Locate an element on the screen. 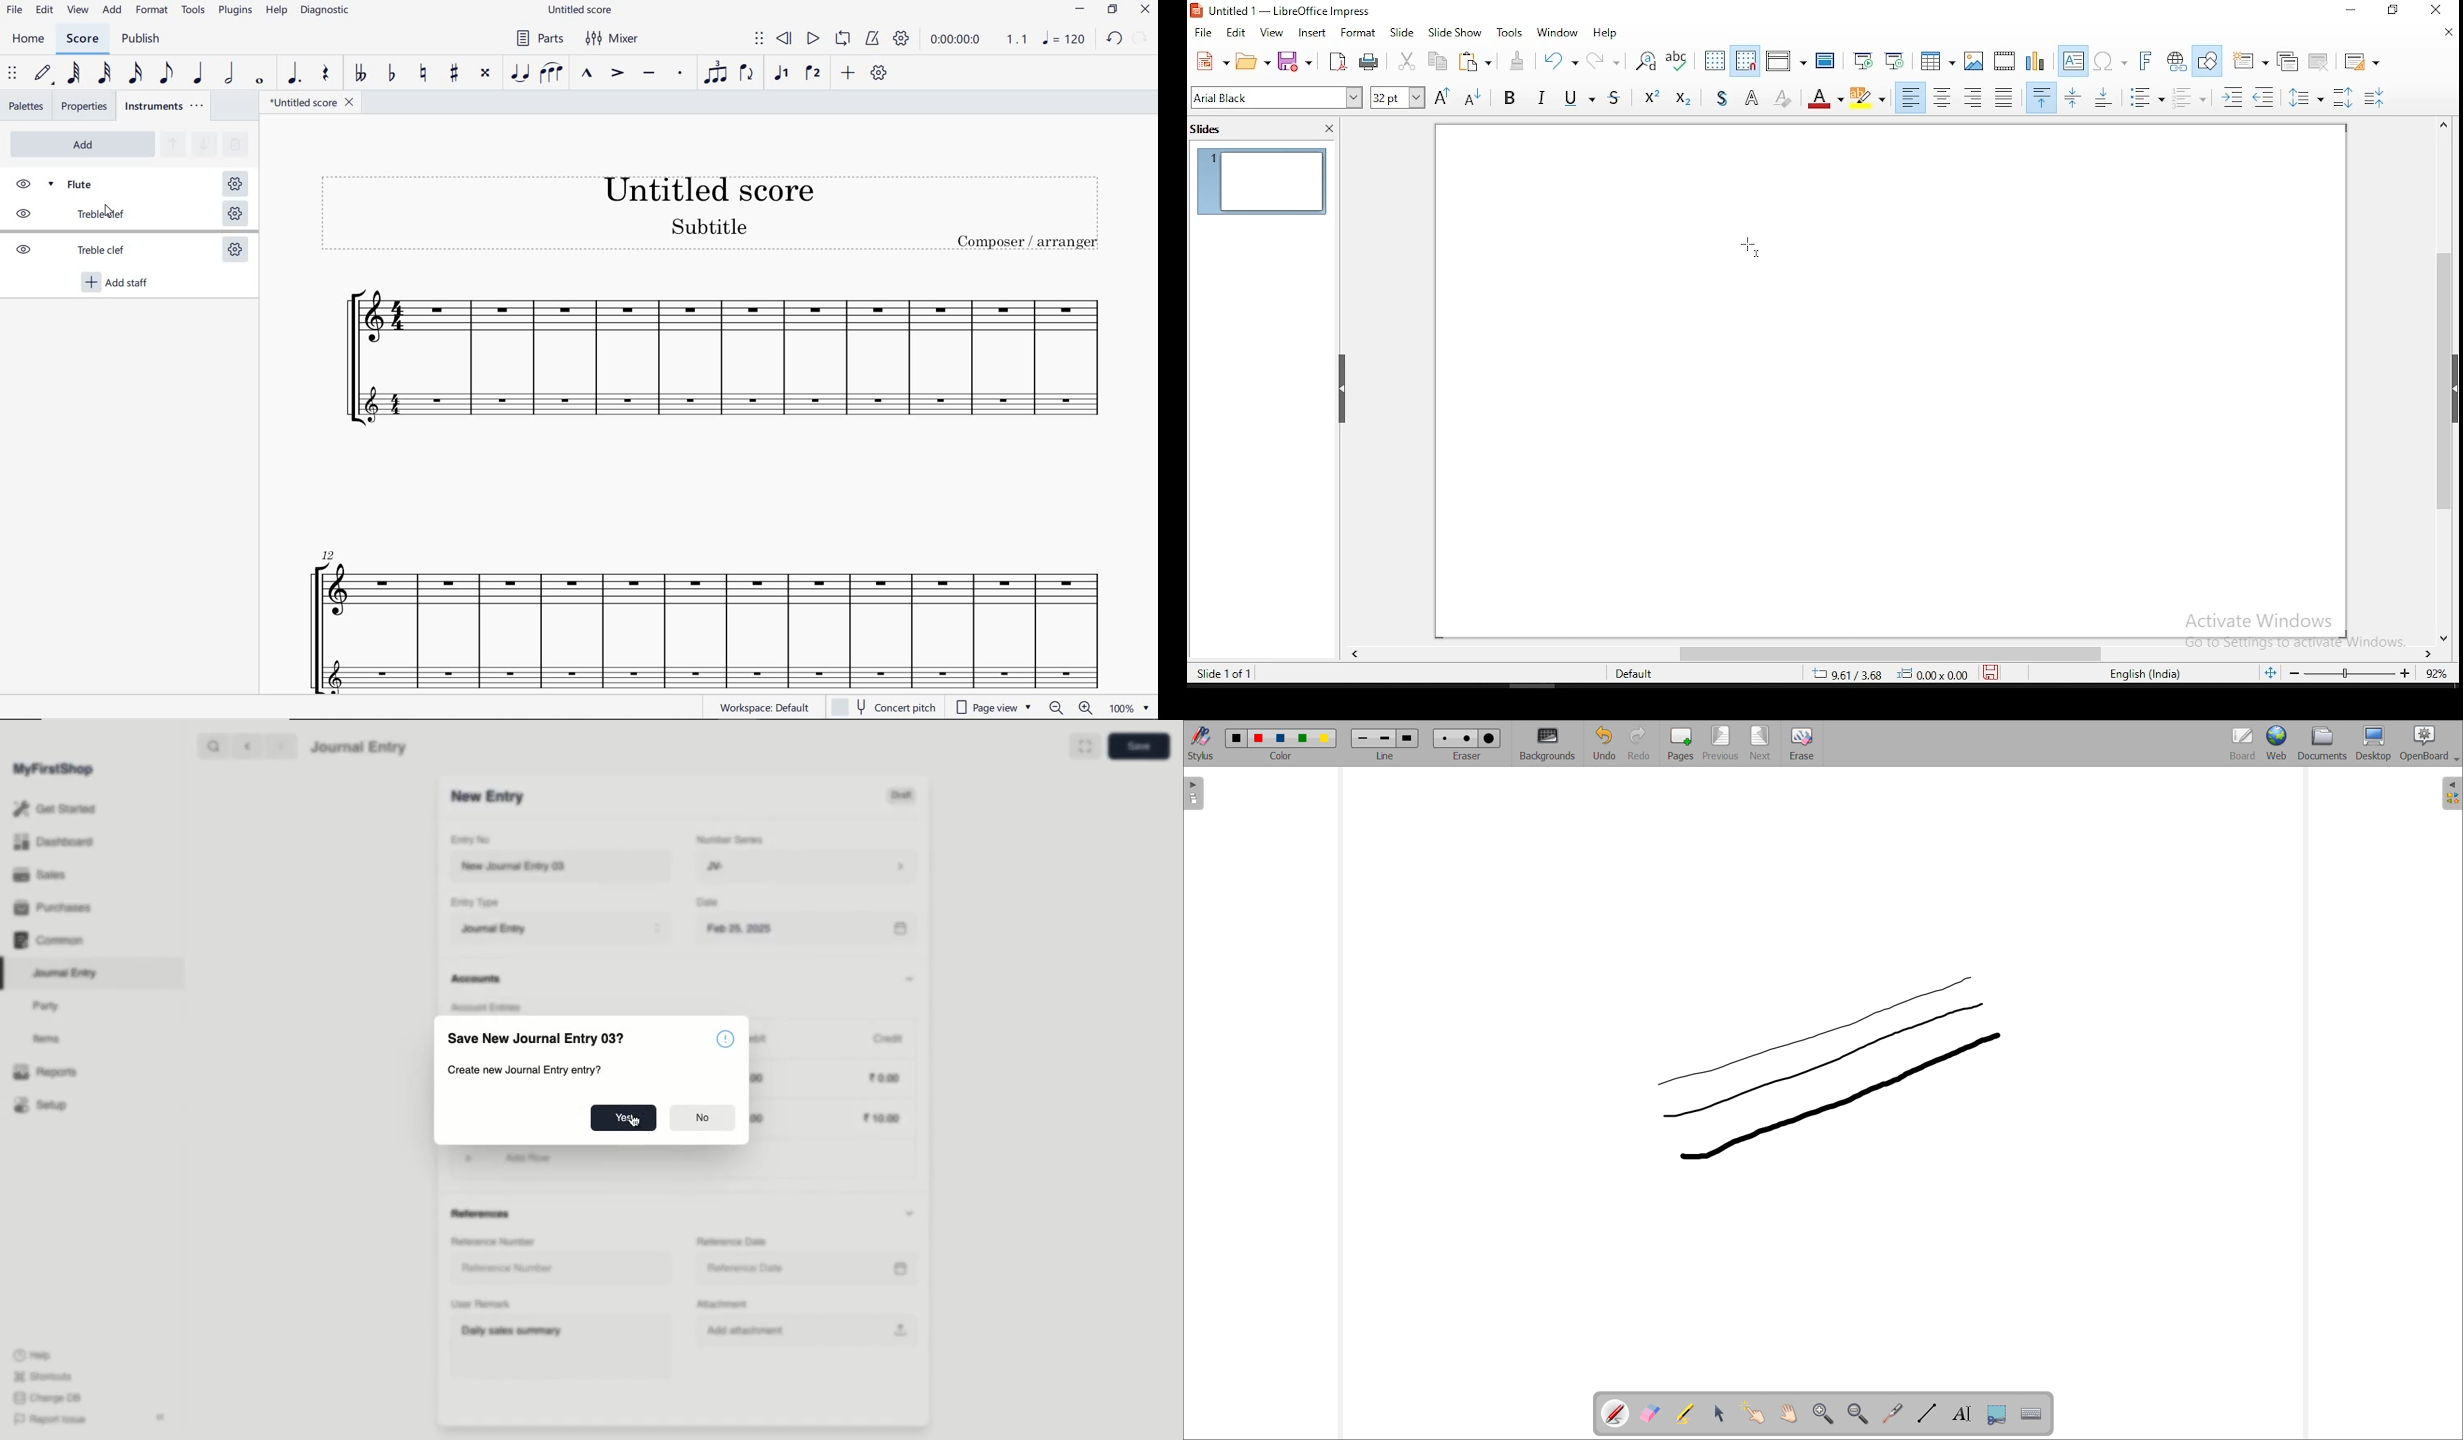 The width and height of the screenshot is (2464, 1456). close is located at coordinates (1329, 129).